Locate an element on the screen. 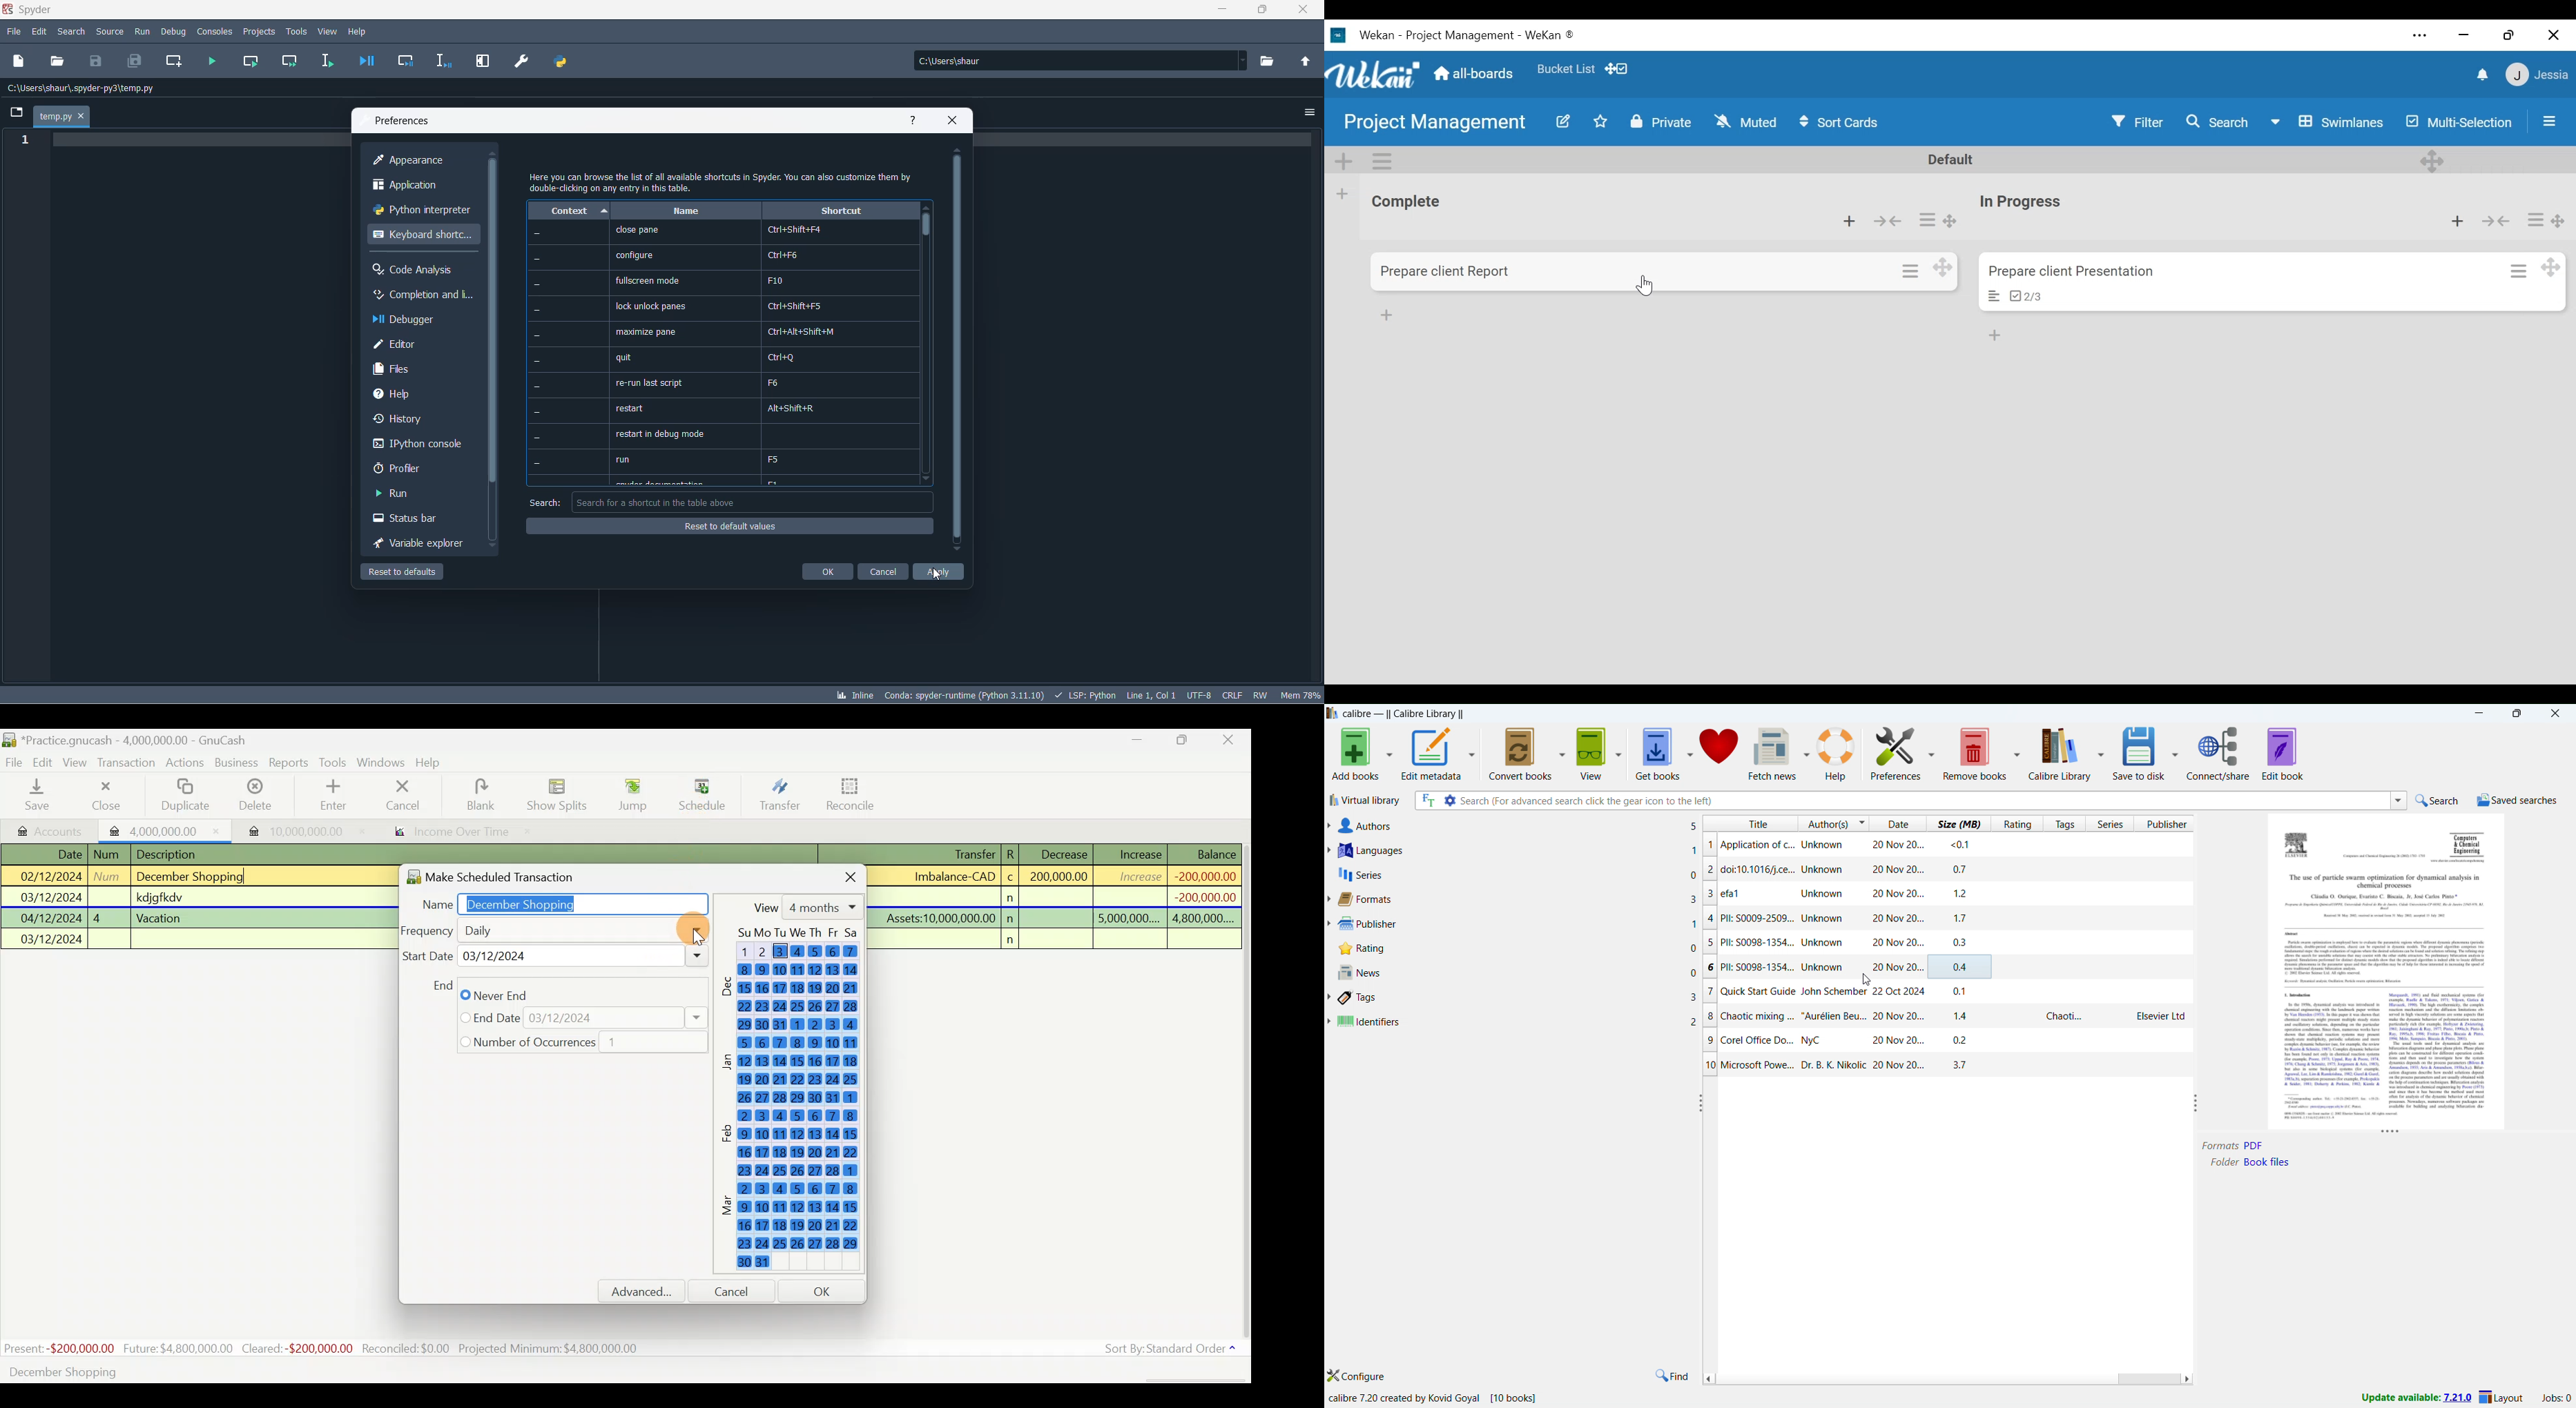 This screenshot has width=2576, height=1428. F5 is located at coordinates (777, 459).